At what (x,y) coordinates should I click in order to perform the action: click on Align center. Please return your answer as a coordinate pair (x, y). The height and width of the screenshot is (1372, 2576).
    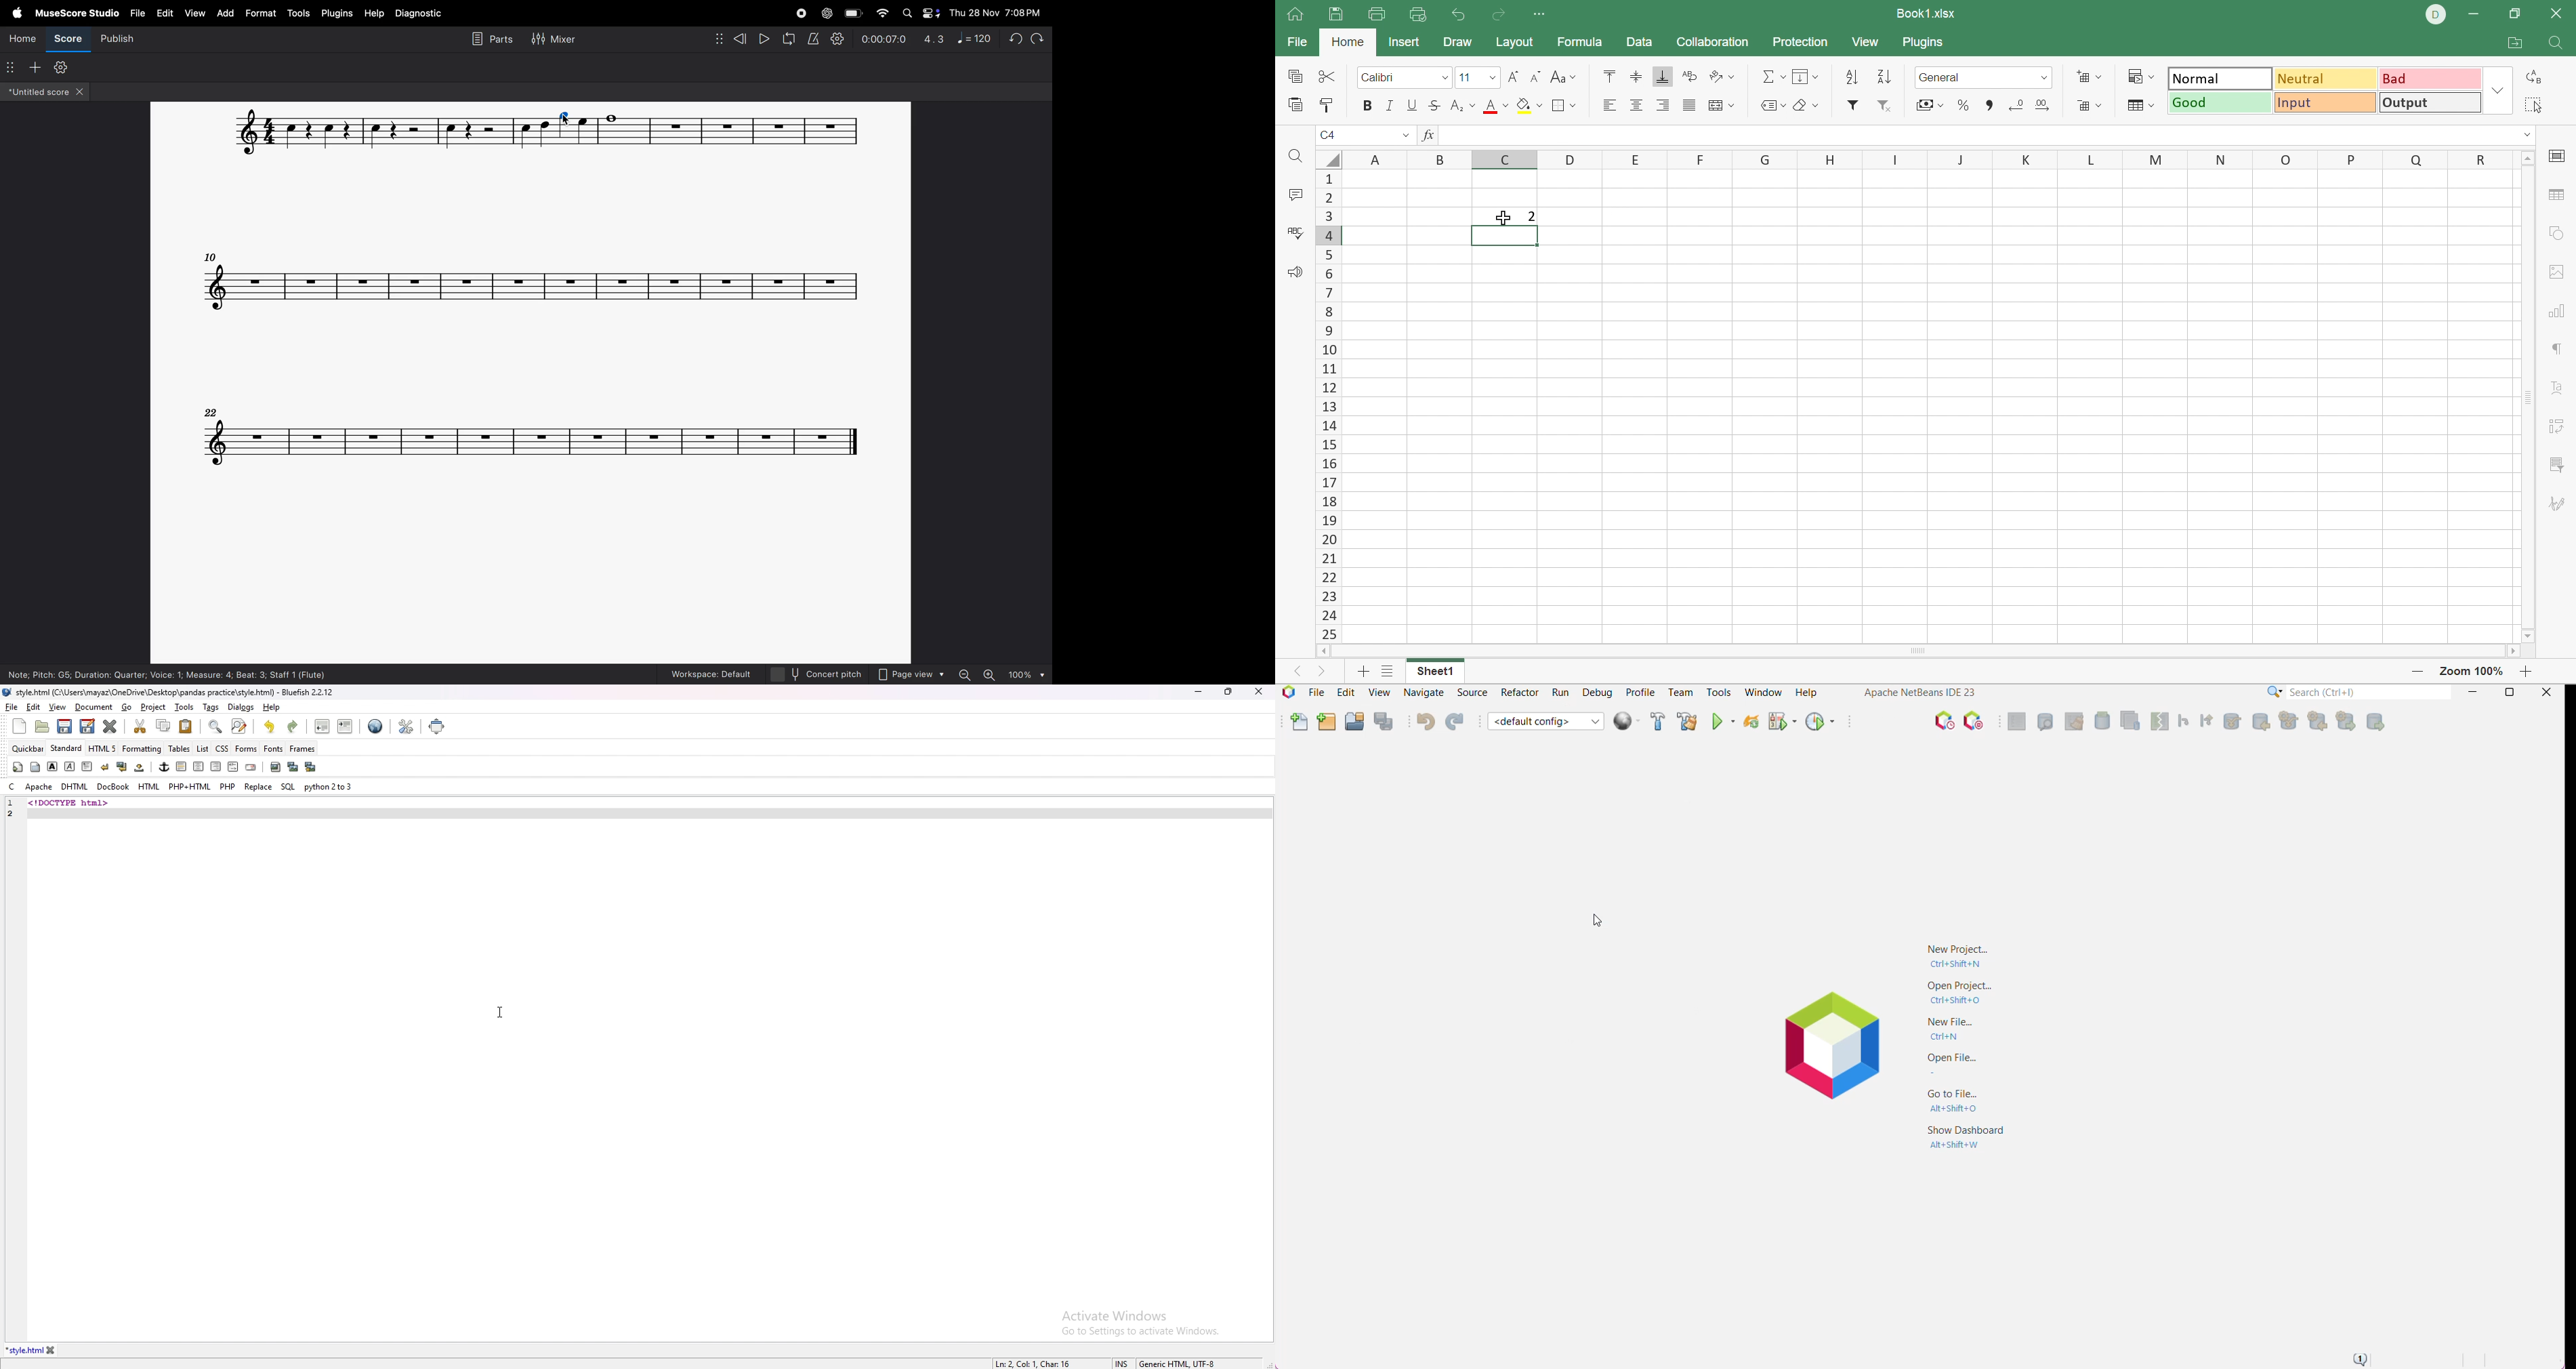
    Looking at the image, I should click on (1638, 105).